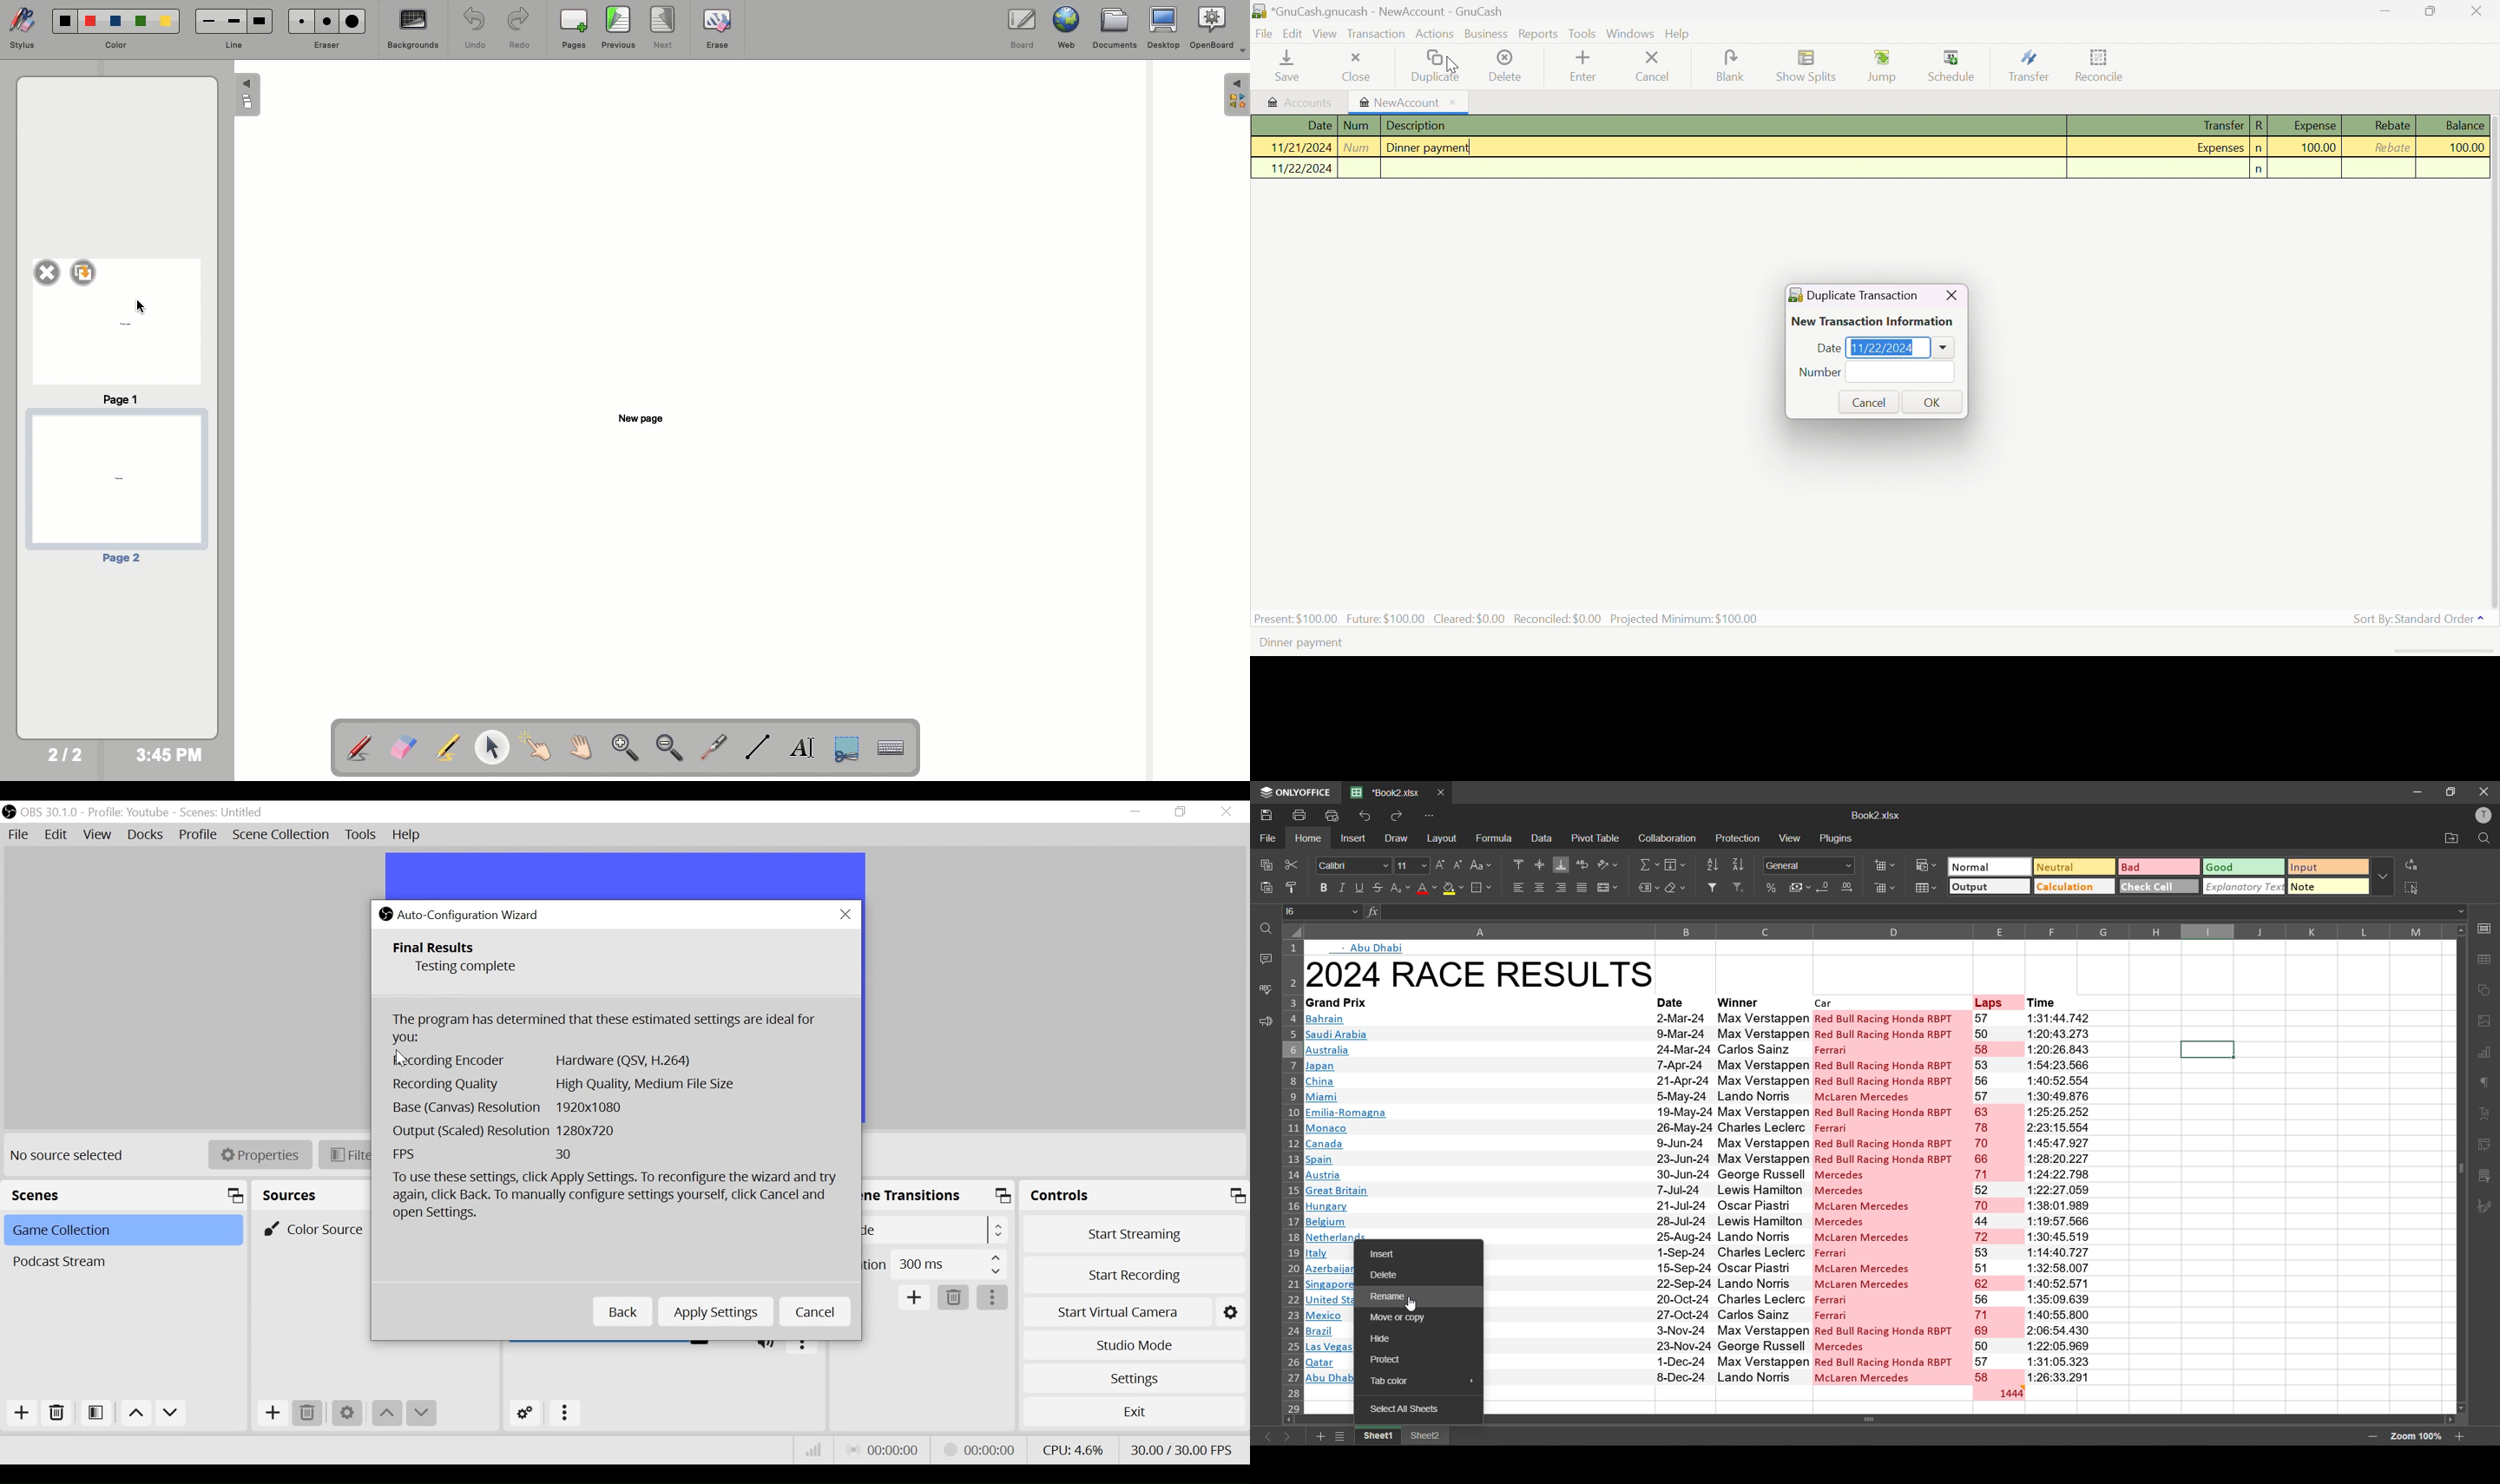  Describe the element at coordinates (2101, 63) in the screenshot. I see `Reconcile` at that location.